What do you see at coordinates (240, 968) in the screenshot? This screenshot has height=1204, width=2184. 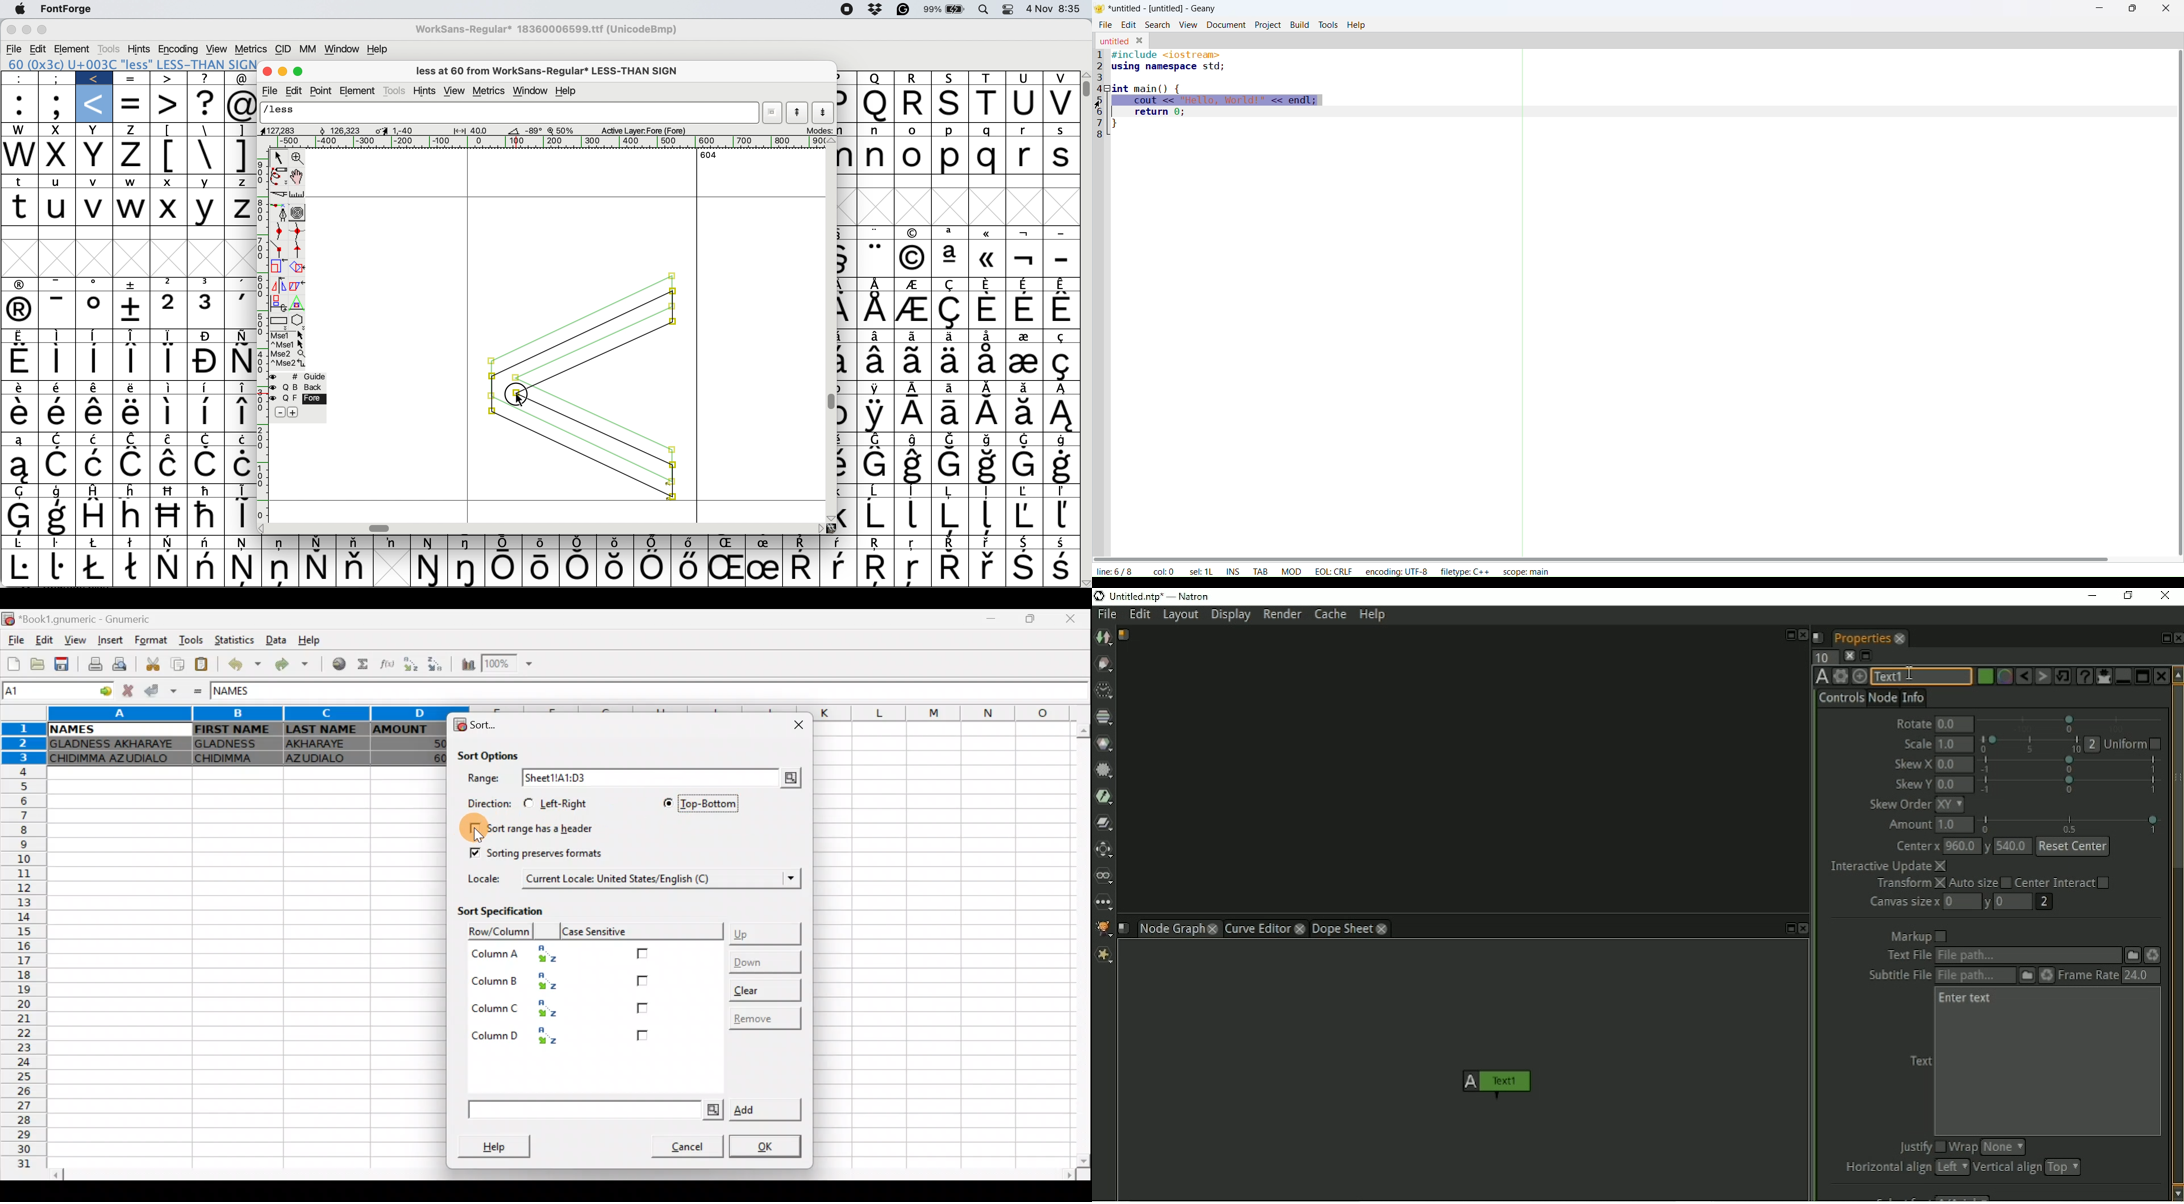 I see `Cells` at bounding box center [240, 968].